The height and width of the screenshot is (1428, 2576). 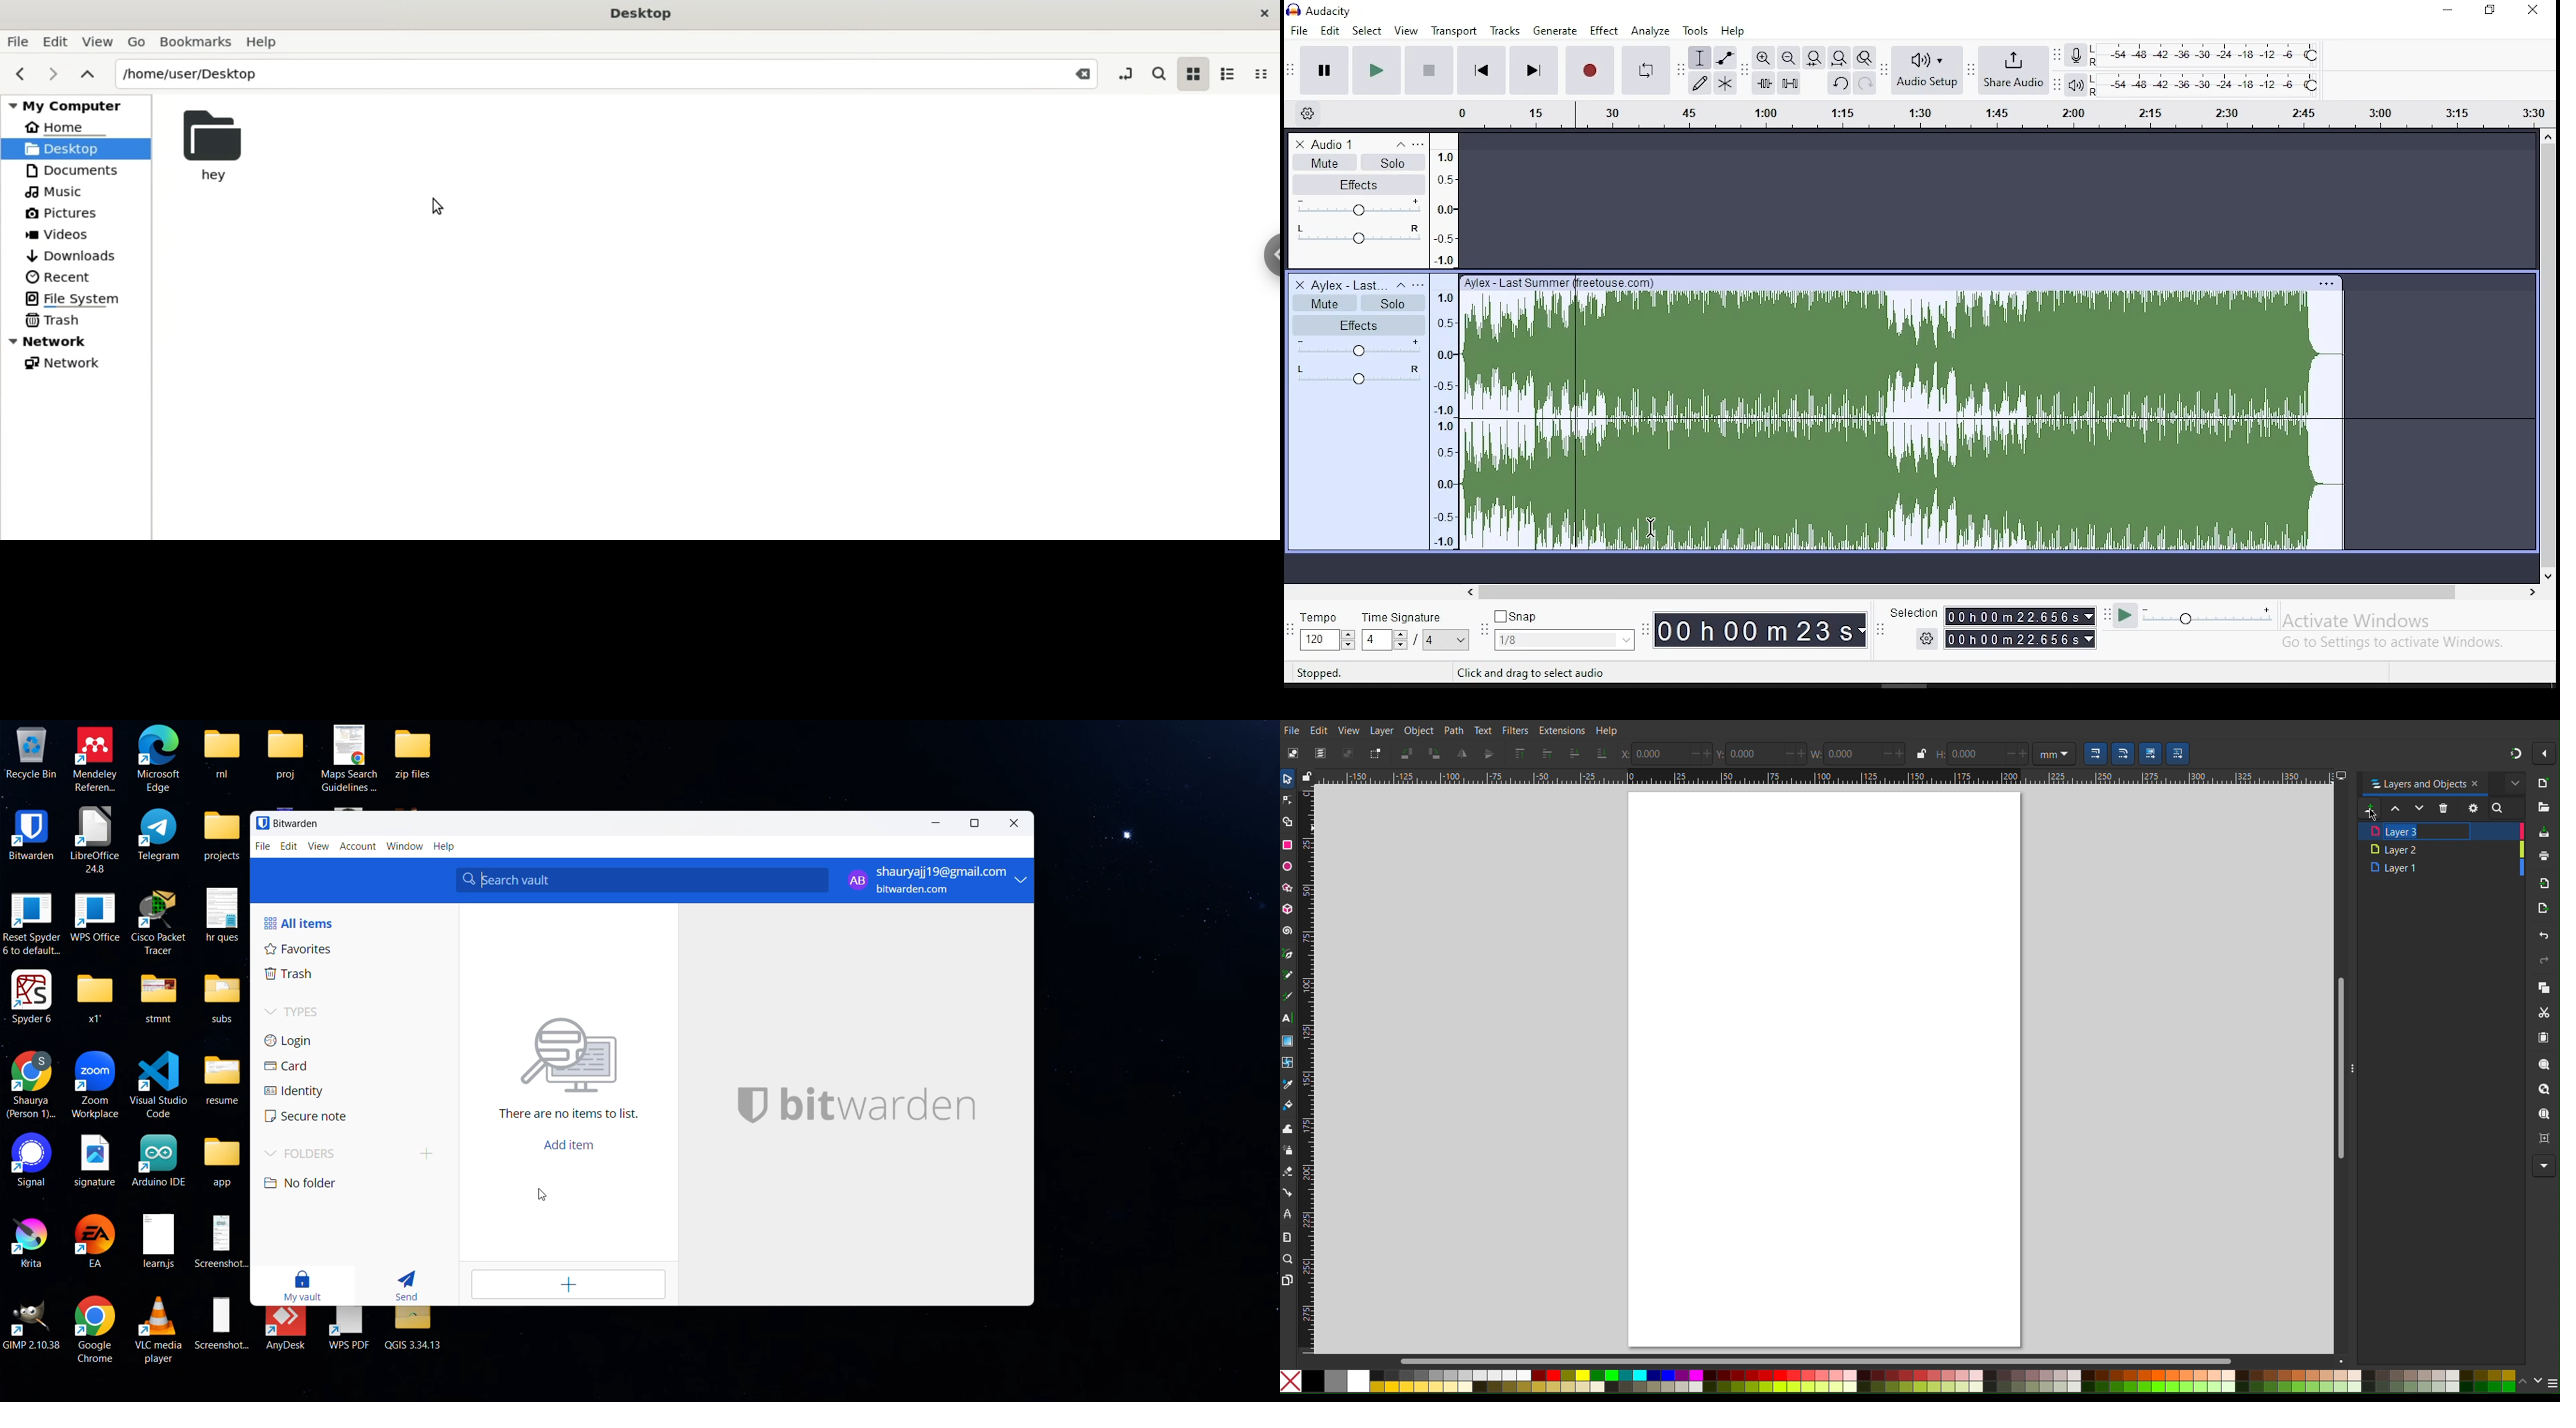 What do you see at coordinates (2096, 63) in the screenshot?
I see `R` at bounding box center [2096, 63].